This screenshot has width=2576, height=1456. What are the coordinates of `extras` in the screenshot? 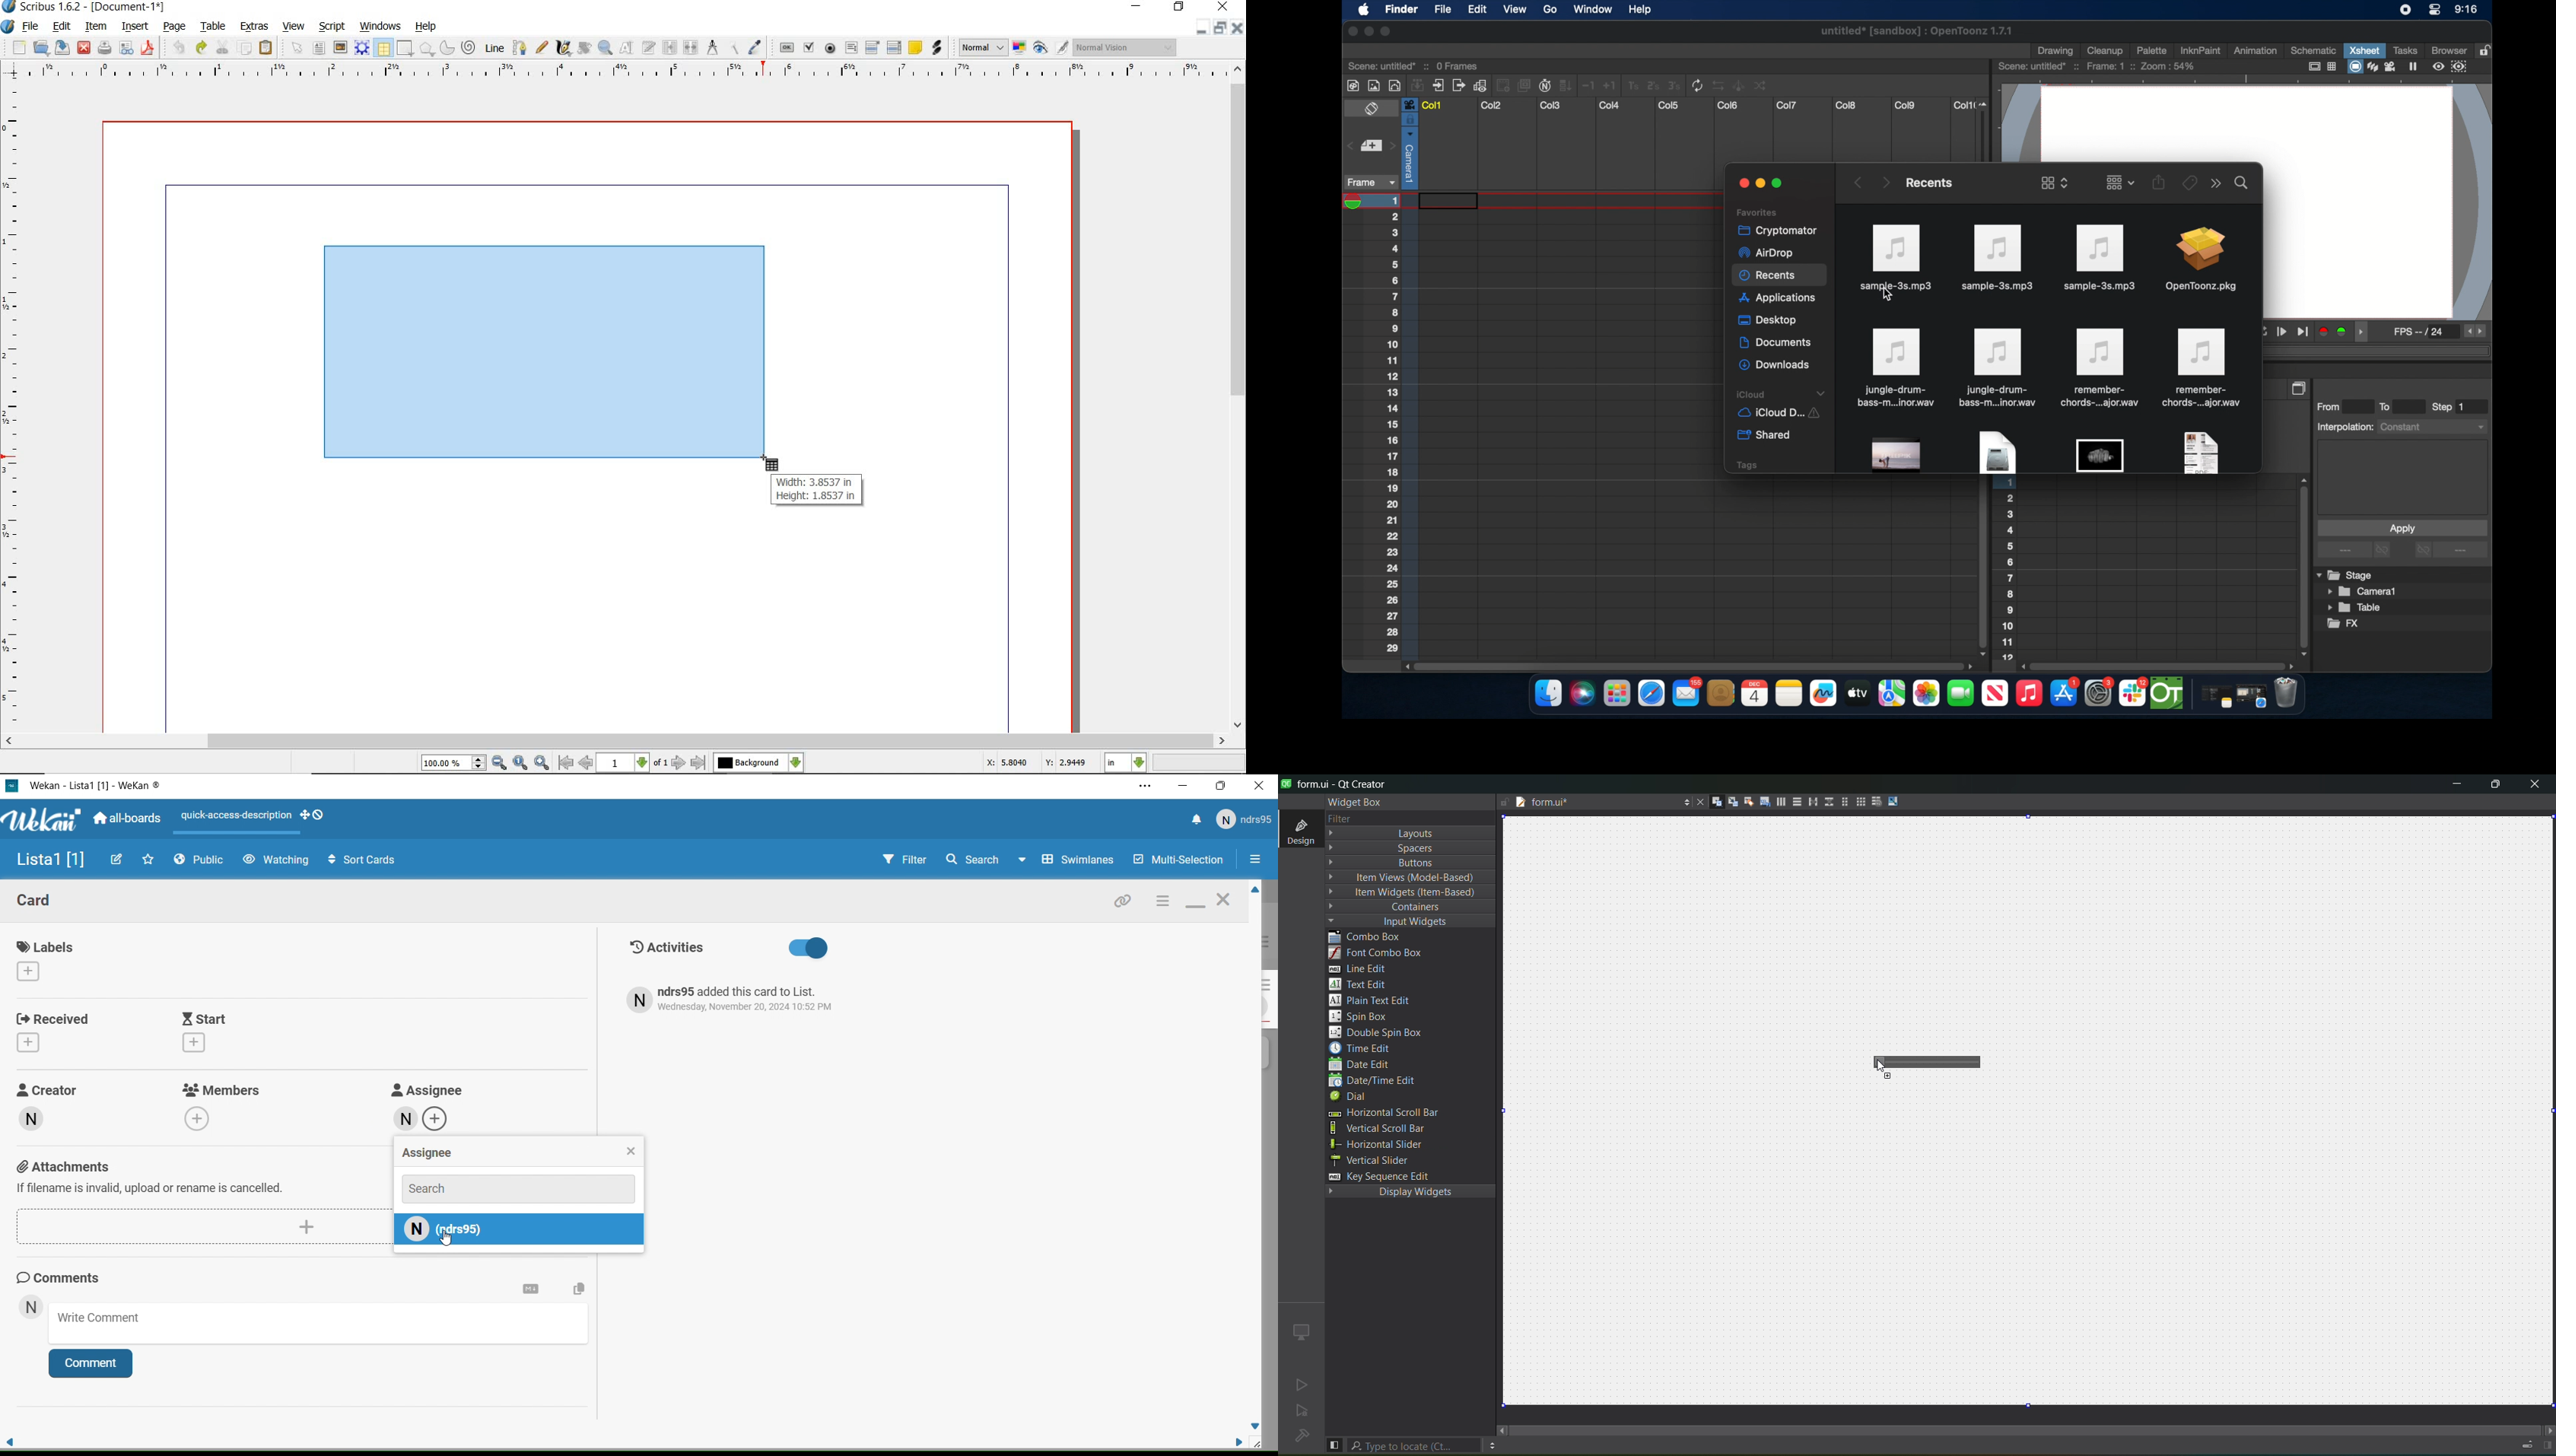 It's located at (254, 27).